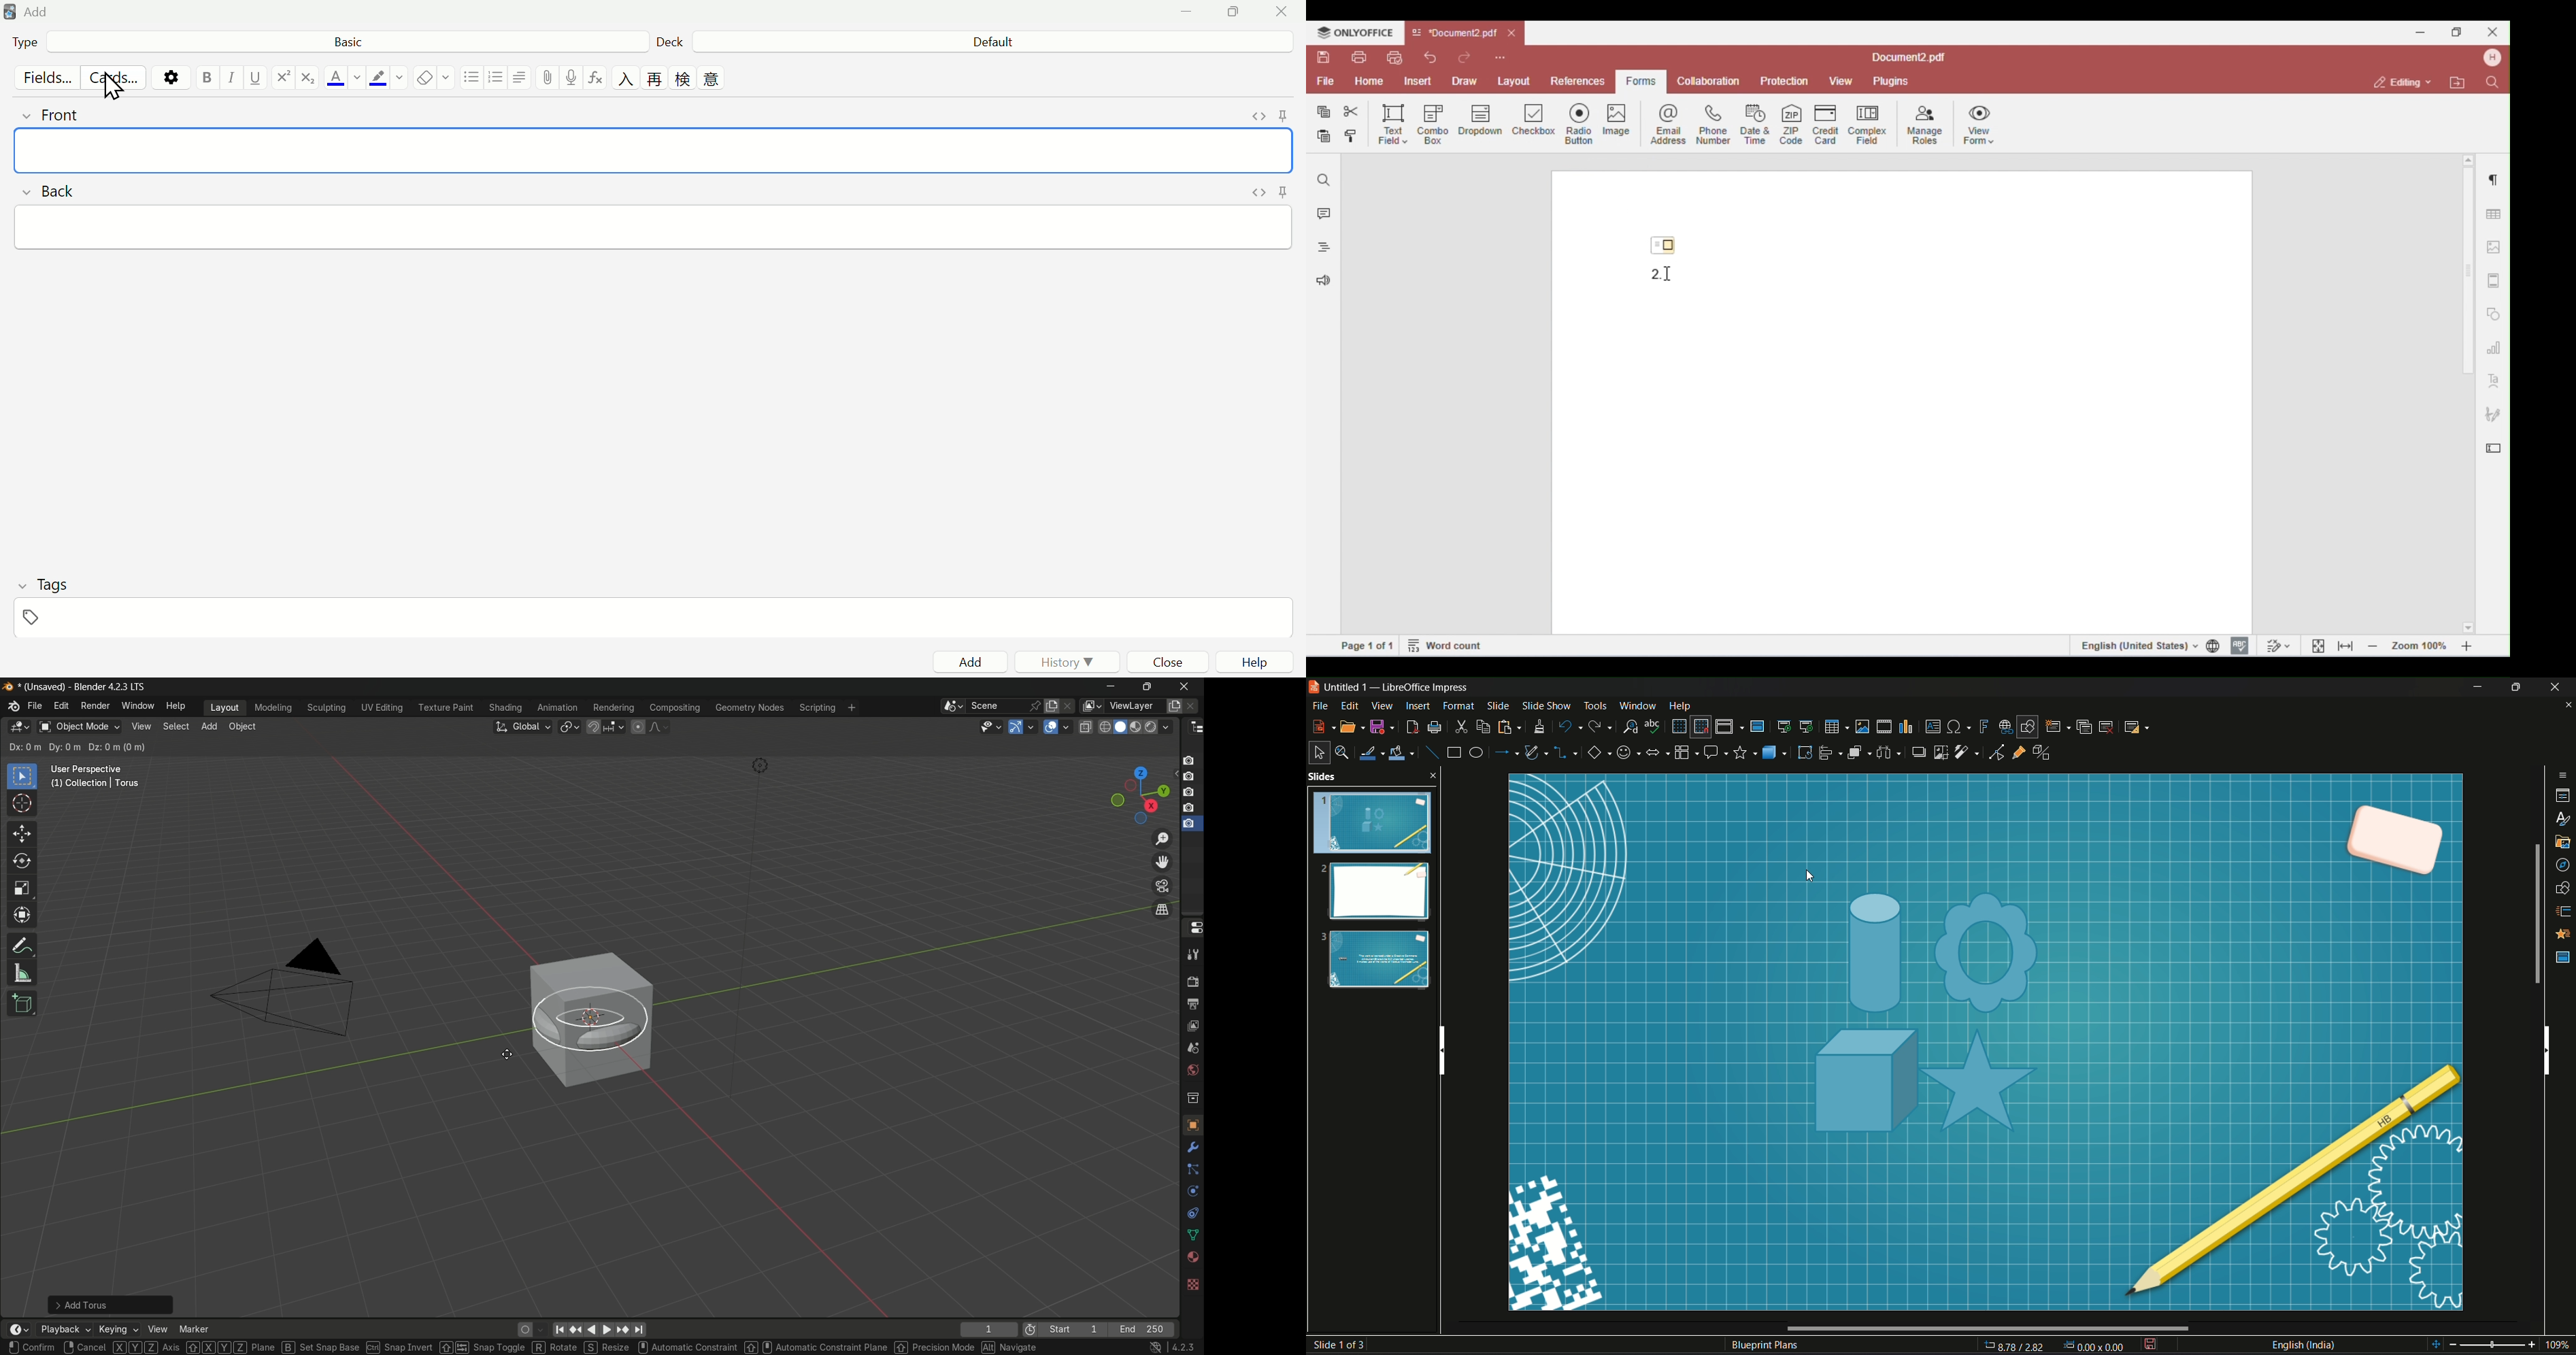 The height and width of the screenshot is (1372, 2576). What do you see at coordinates (448, 80) in the screenshot?
I see `Drop down` at bounding box center [448, 80].